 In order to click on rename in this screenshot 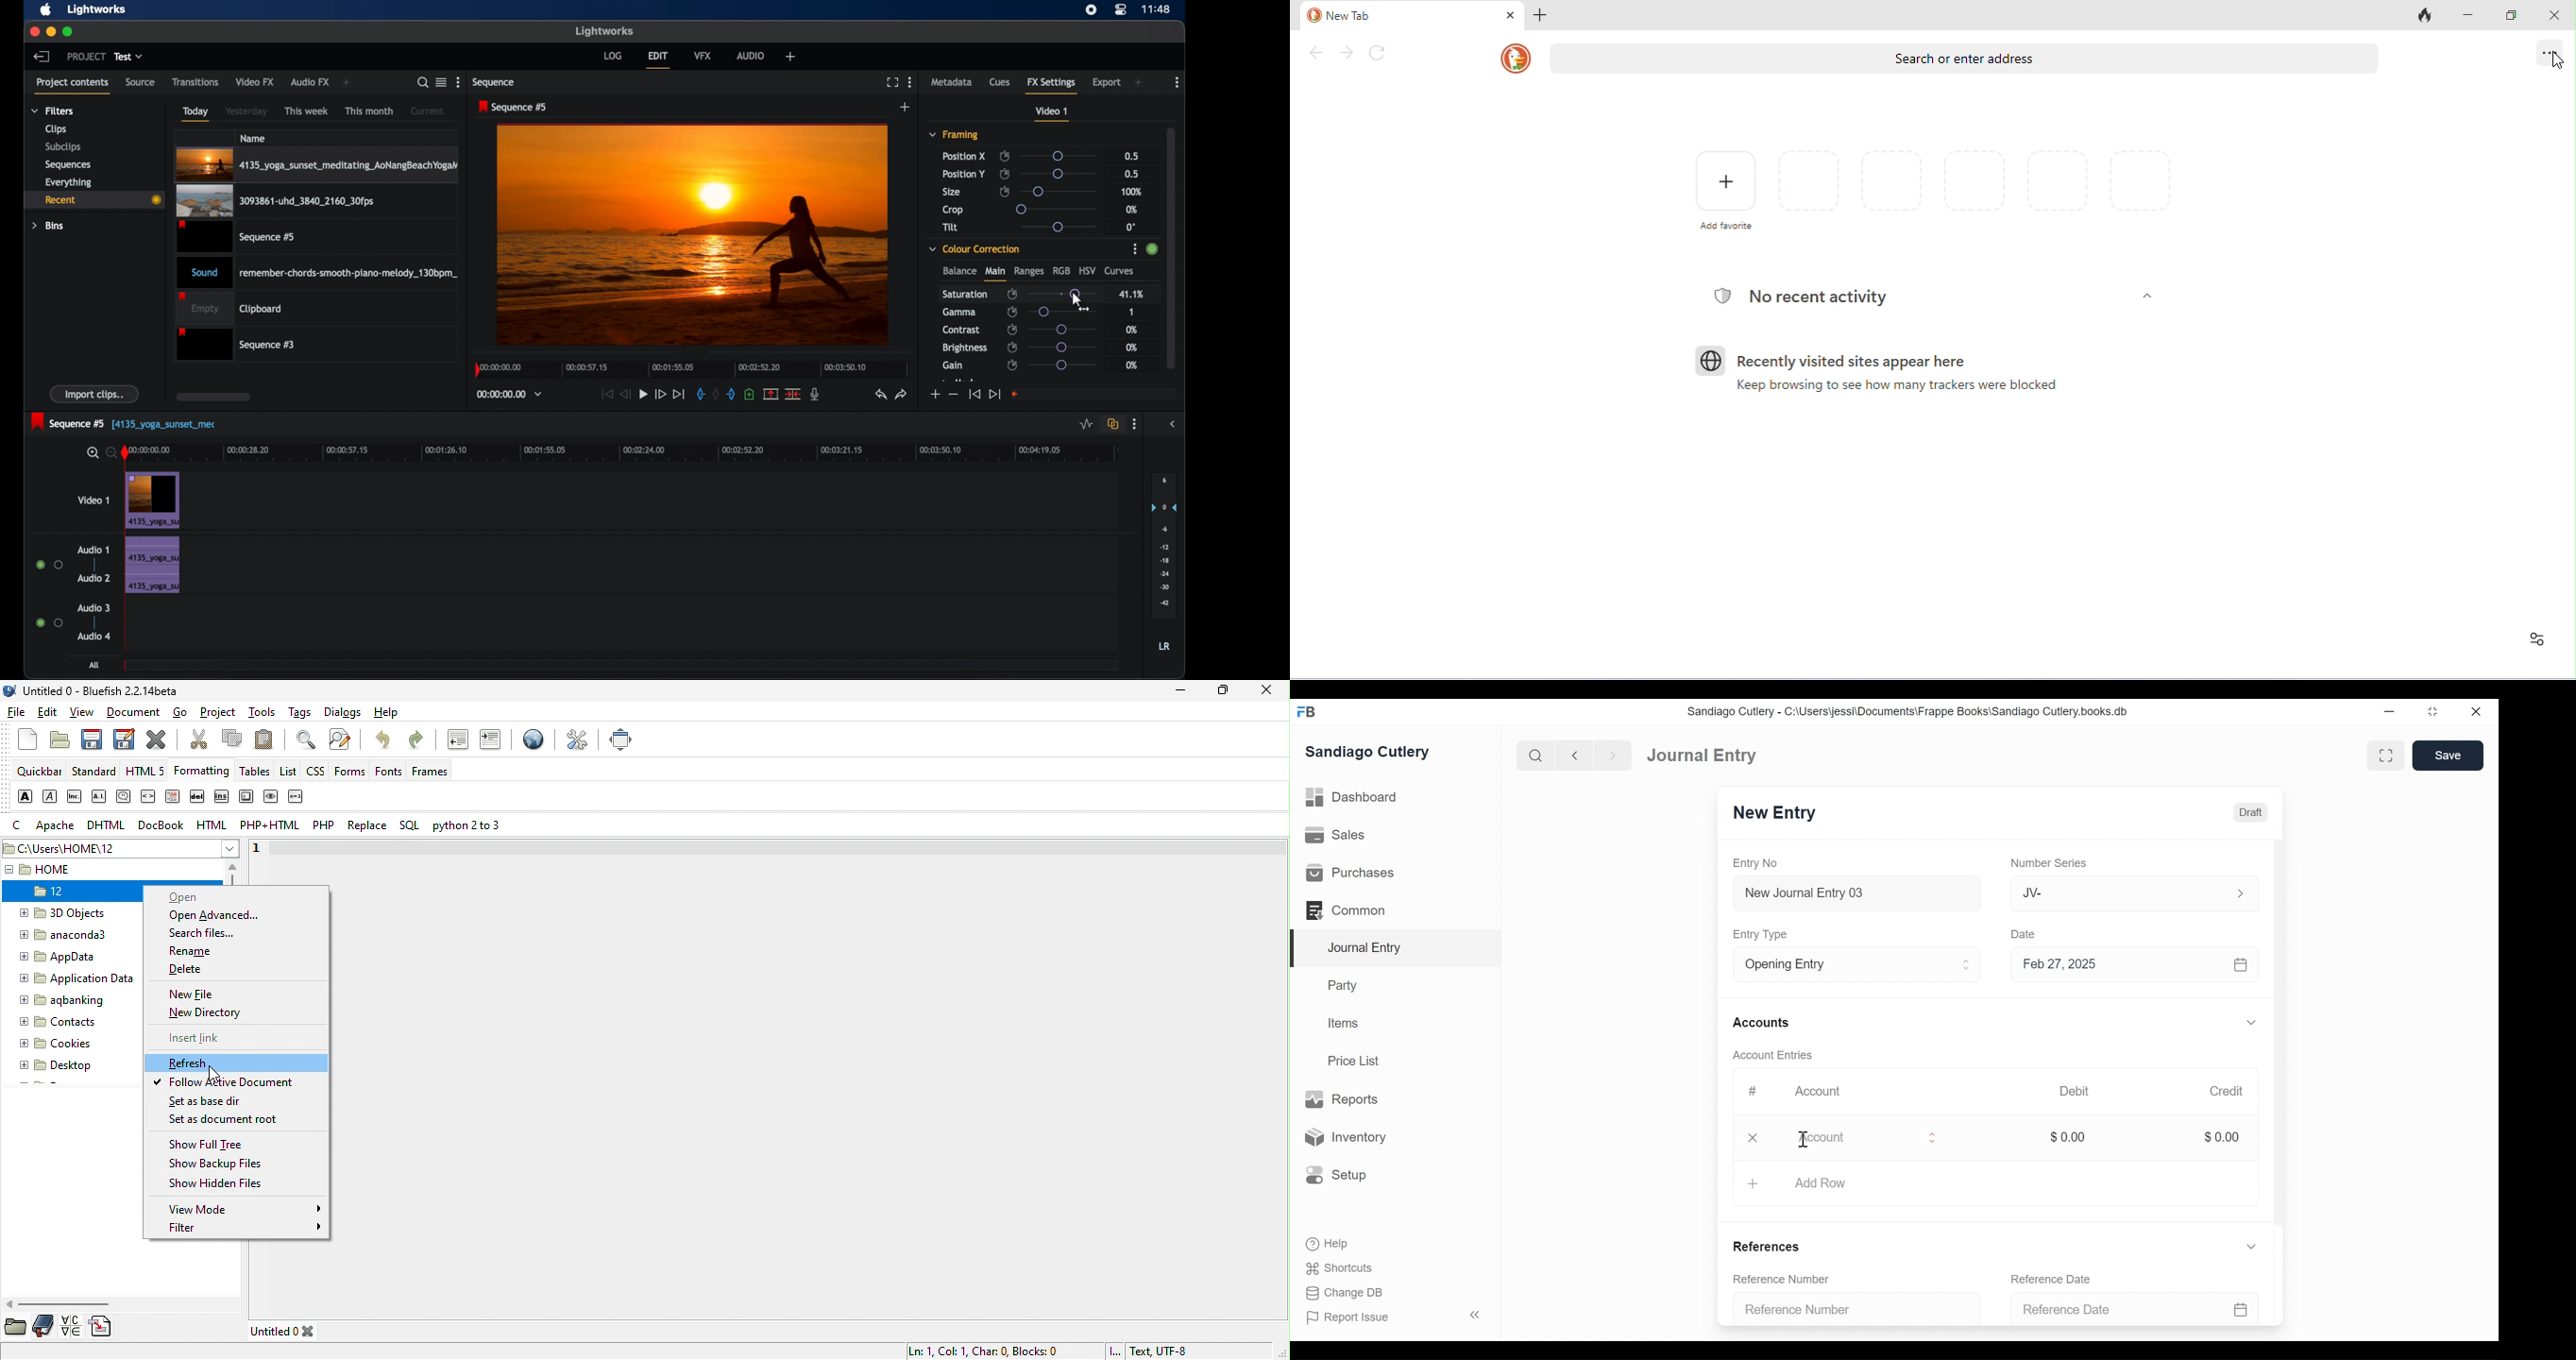, I will do `click(198, 951)`.